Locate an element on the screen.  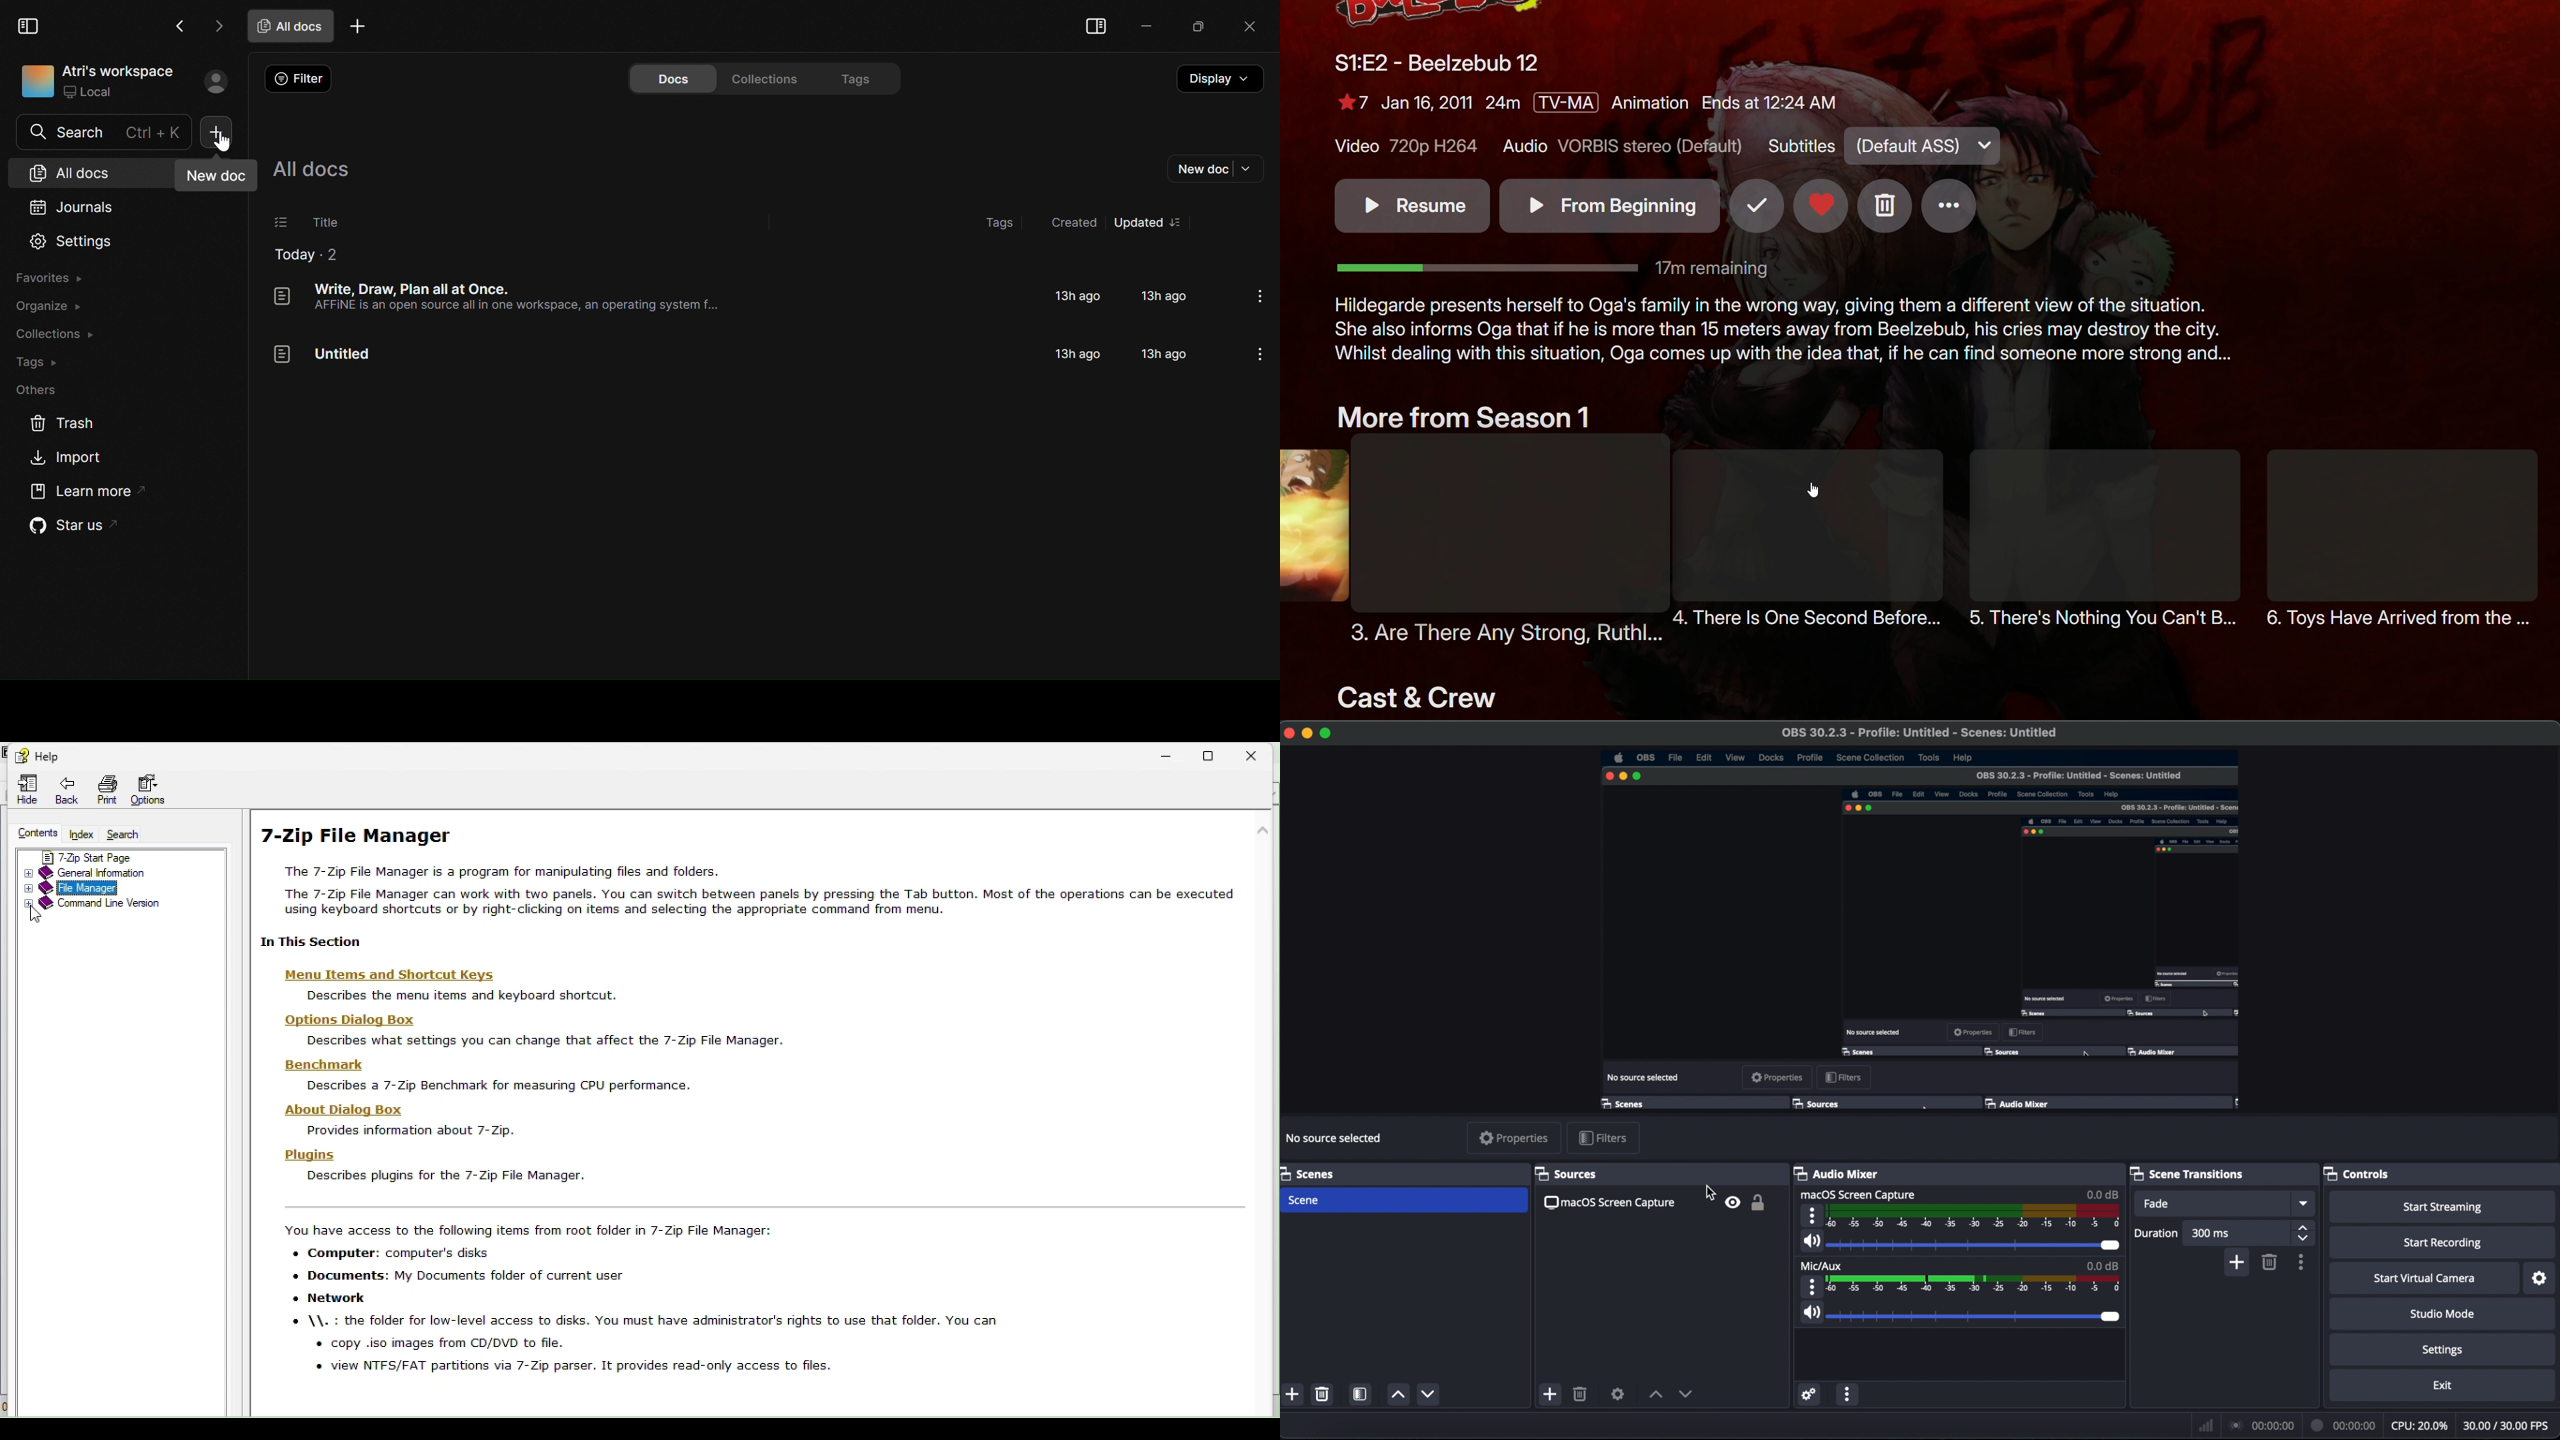
remove selected is located at coordinates (1321, 1394).